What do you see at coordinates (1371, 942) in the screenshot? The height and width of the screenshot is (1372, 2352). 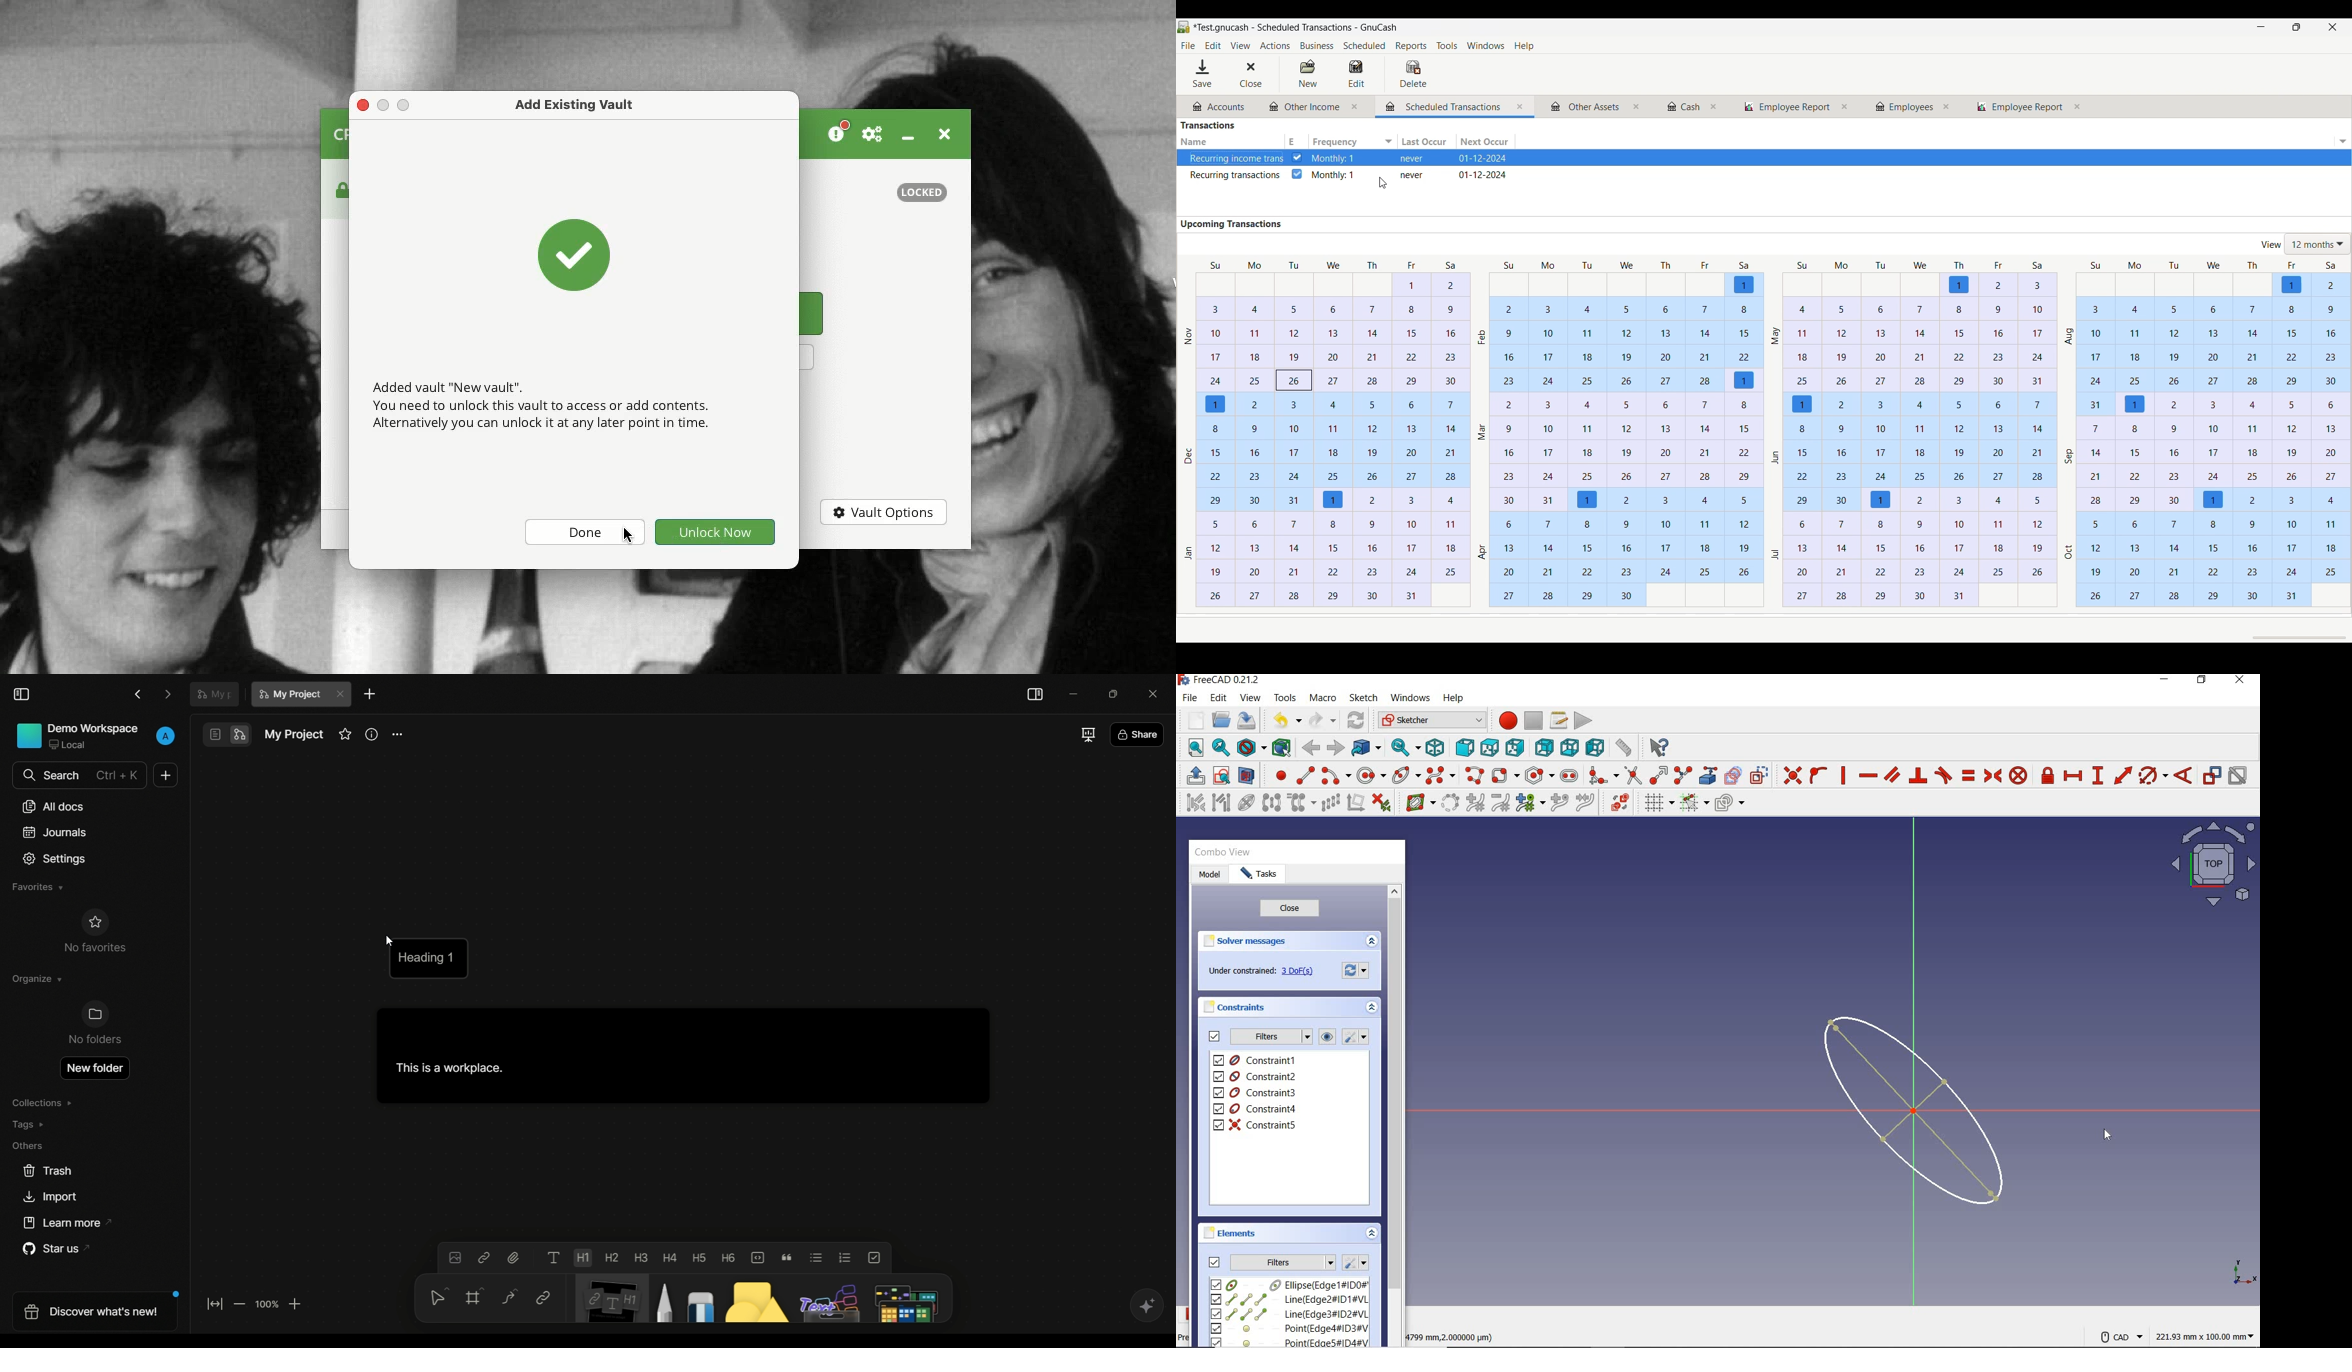 I see `collapse` at bounding box center [1371, 942].